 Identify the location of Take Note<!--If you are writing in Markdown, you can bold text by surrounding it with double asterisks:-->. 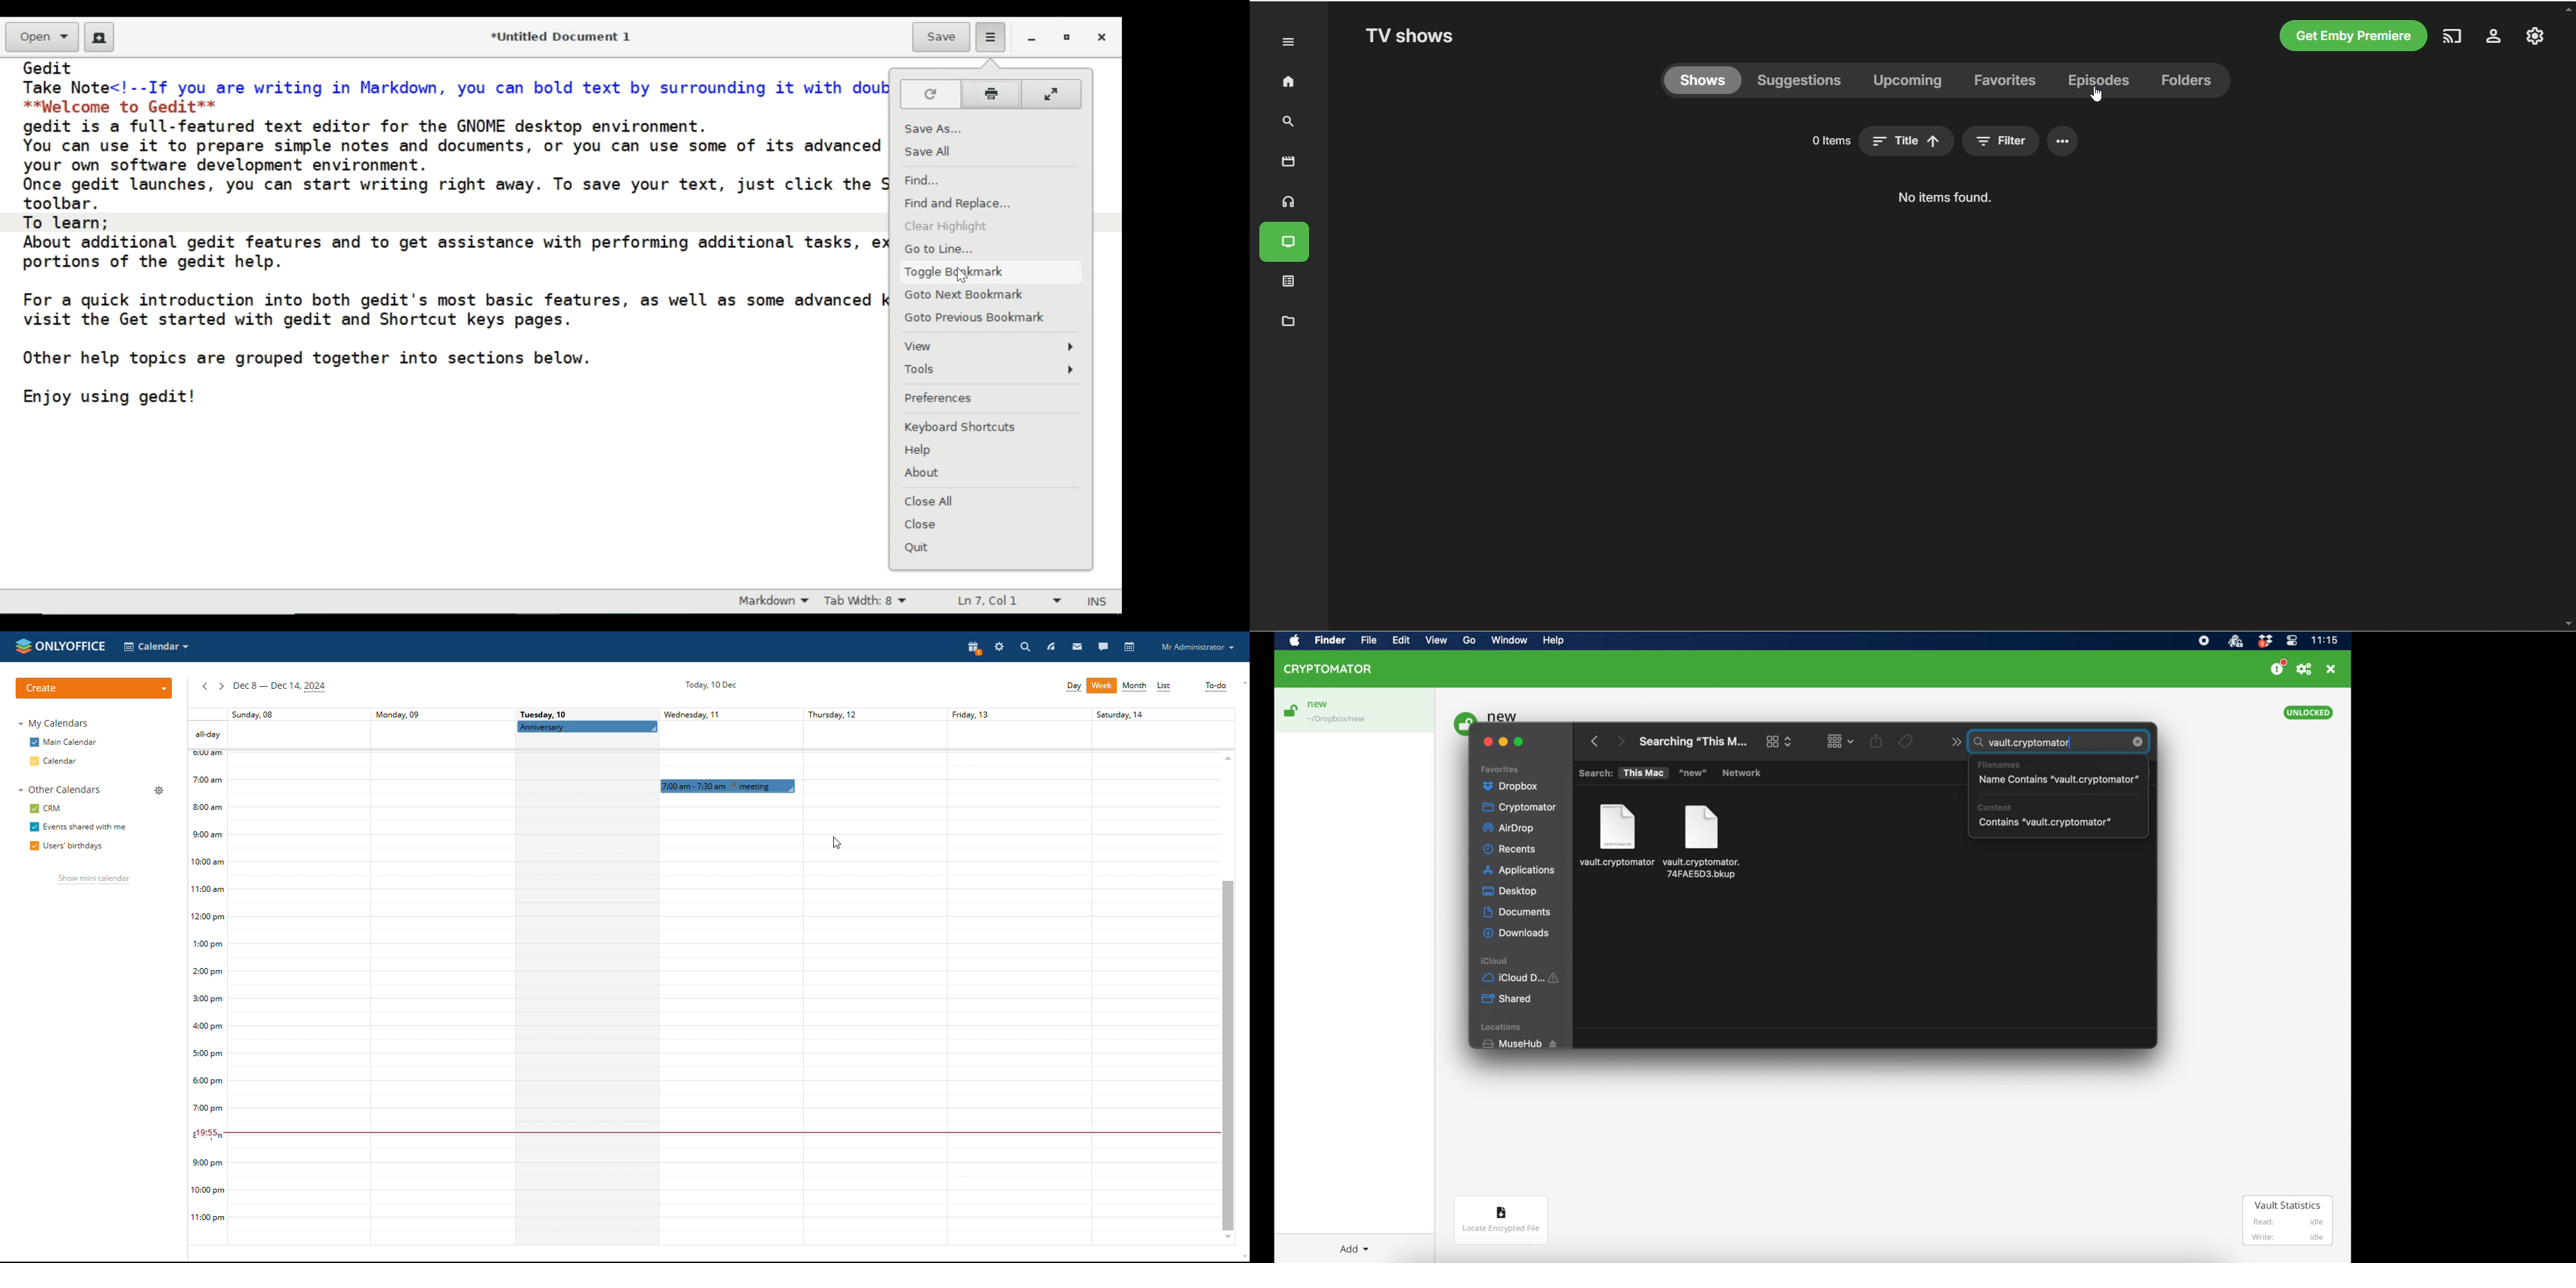
(455, 88).